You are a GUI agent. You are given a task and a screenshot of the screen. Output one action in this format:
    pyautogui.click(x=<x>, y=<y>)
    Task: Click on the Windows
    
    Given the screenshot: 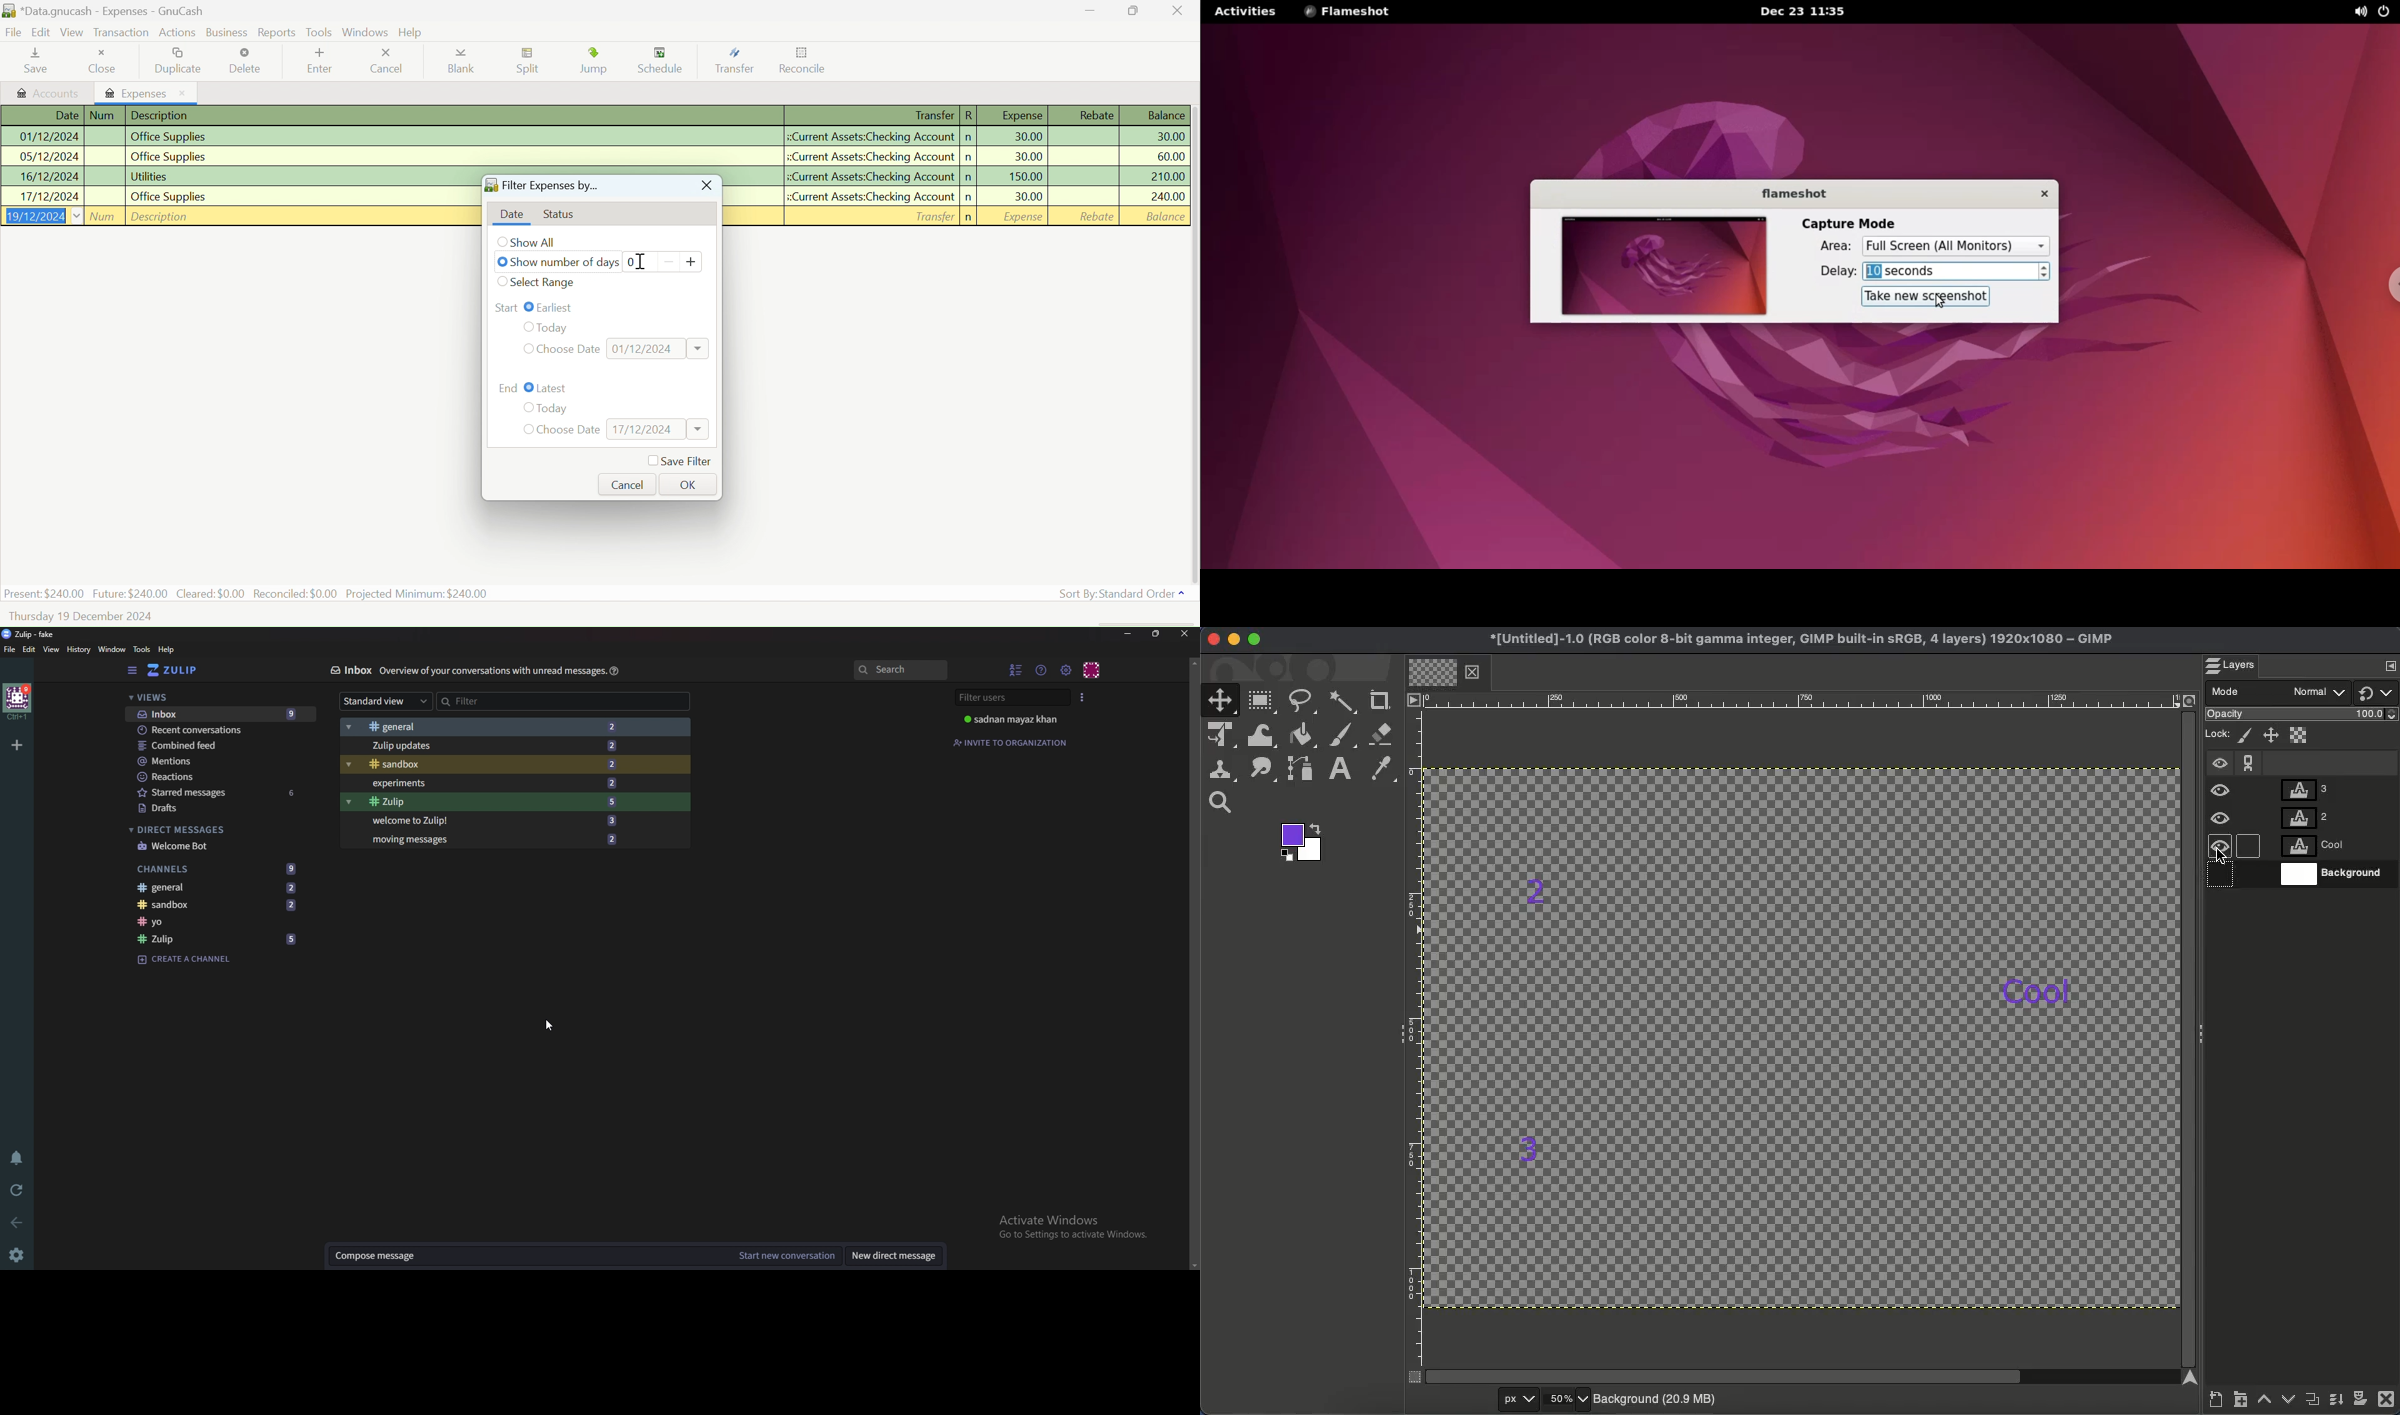 What is the action you would take?
    pyautogui.click(x=366, y=32)
    